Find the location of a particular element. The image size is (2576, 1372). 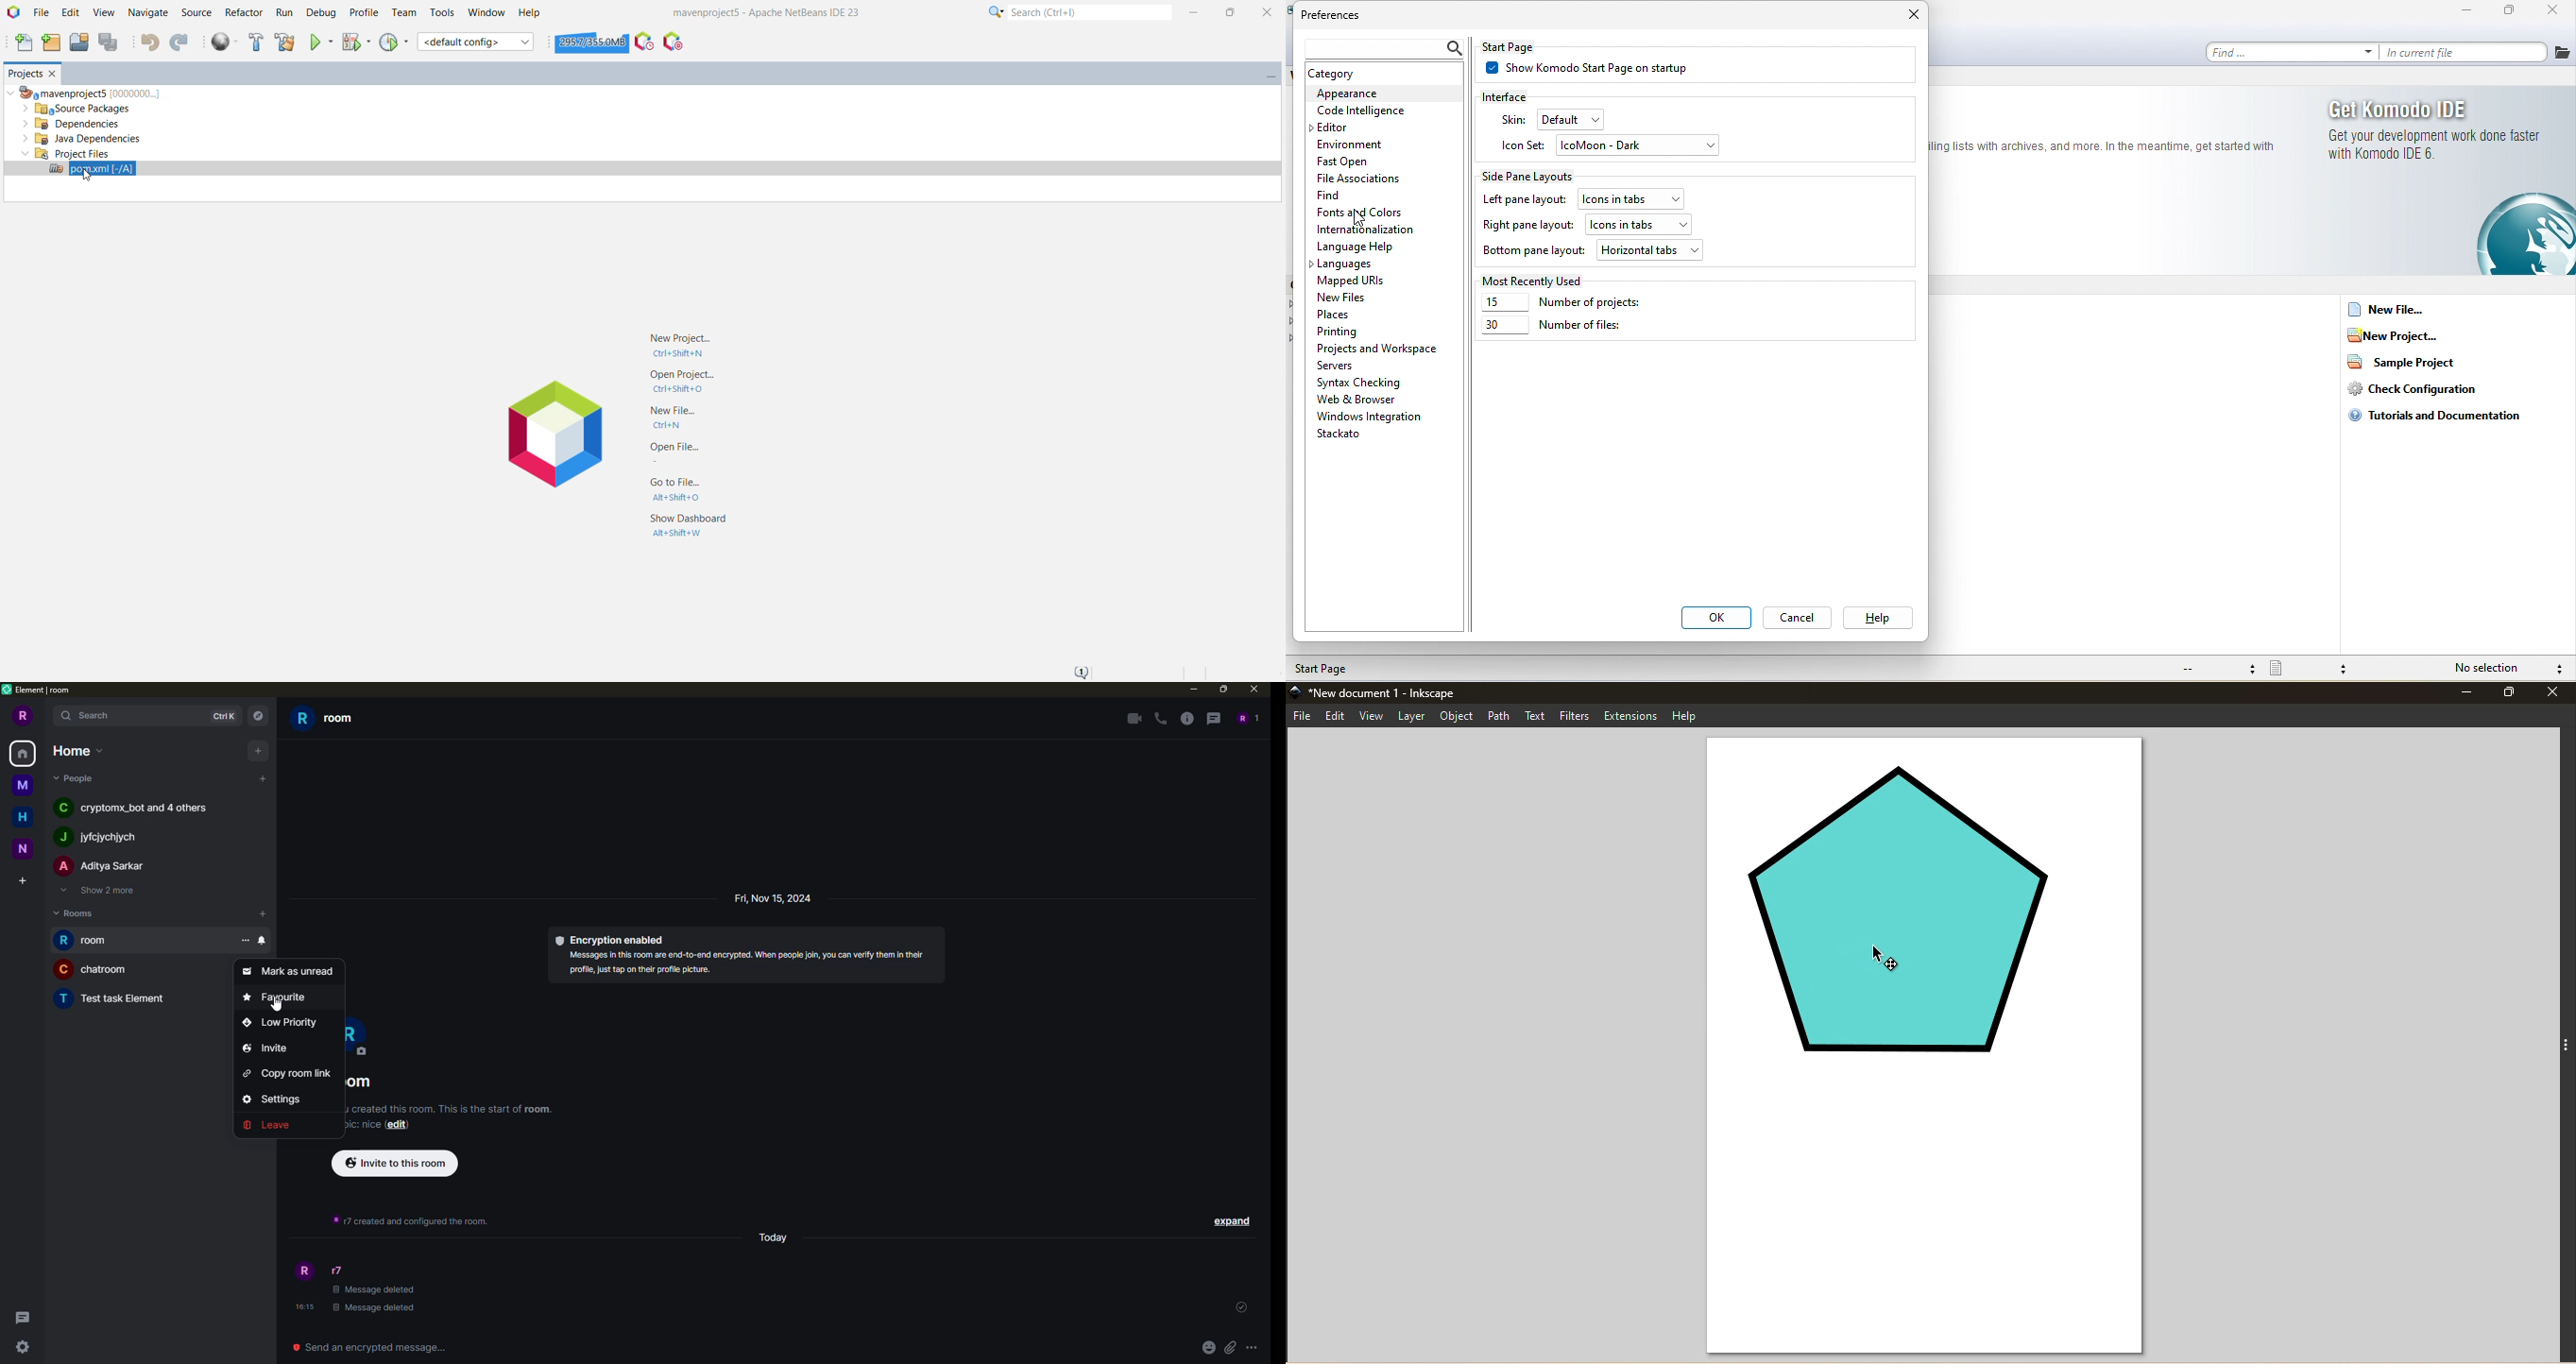

r is located at coordinates (364, 1034).